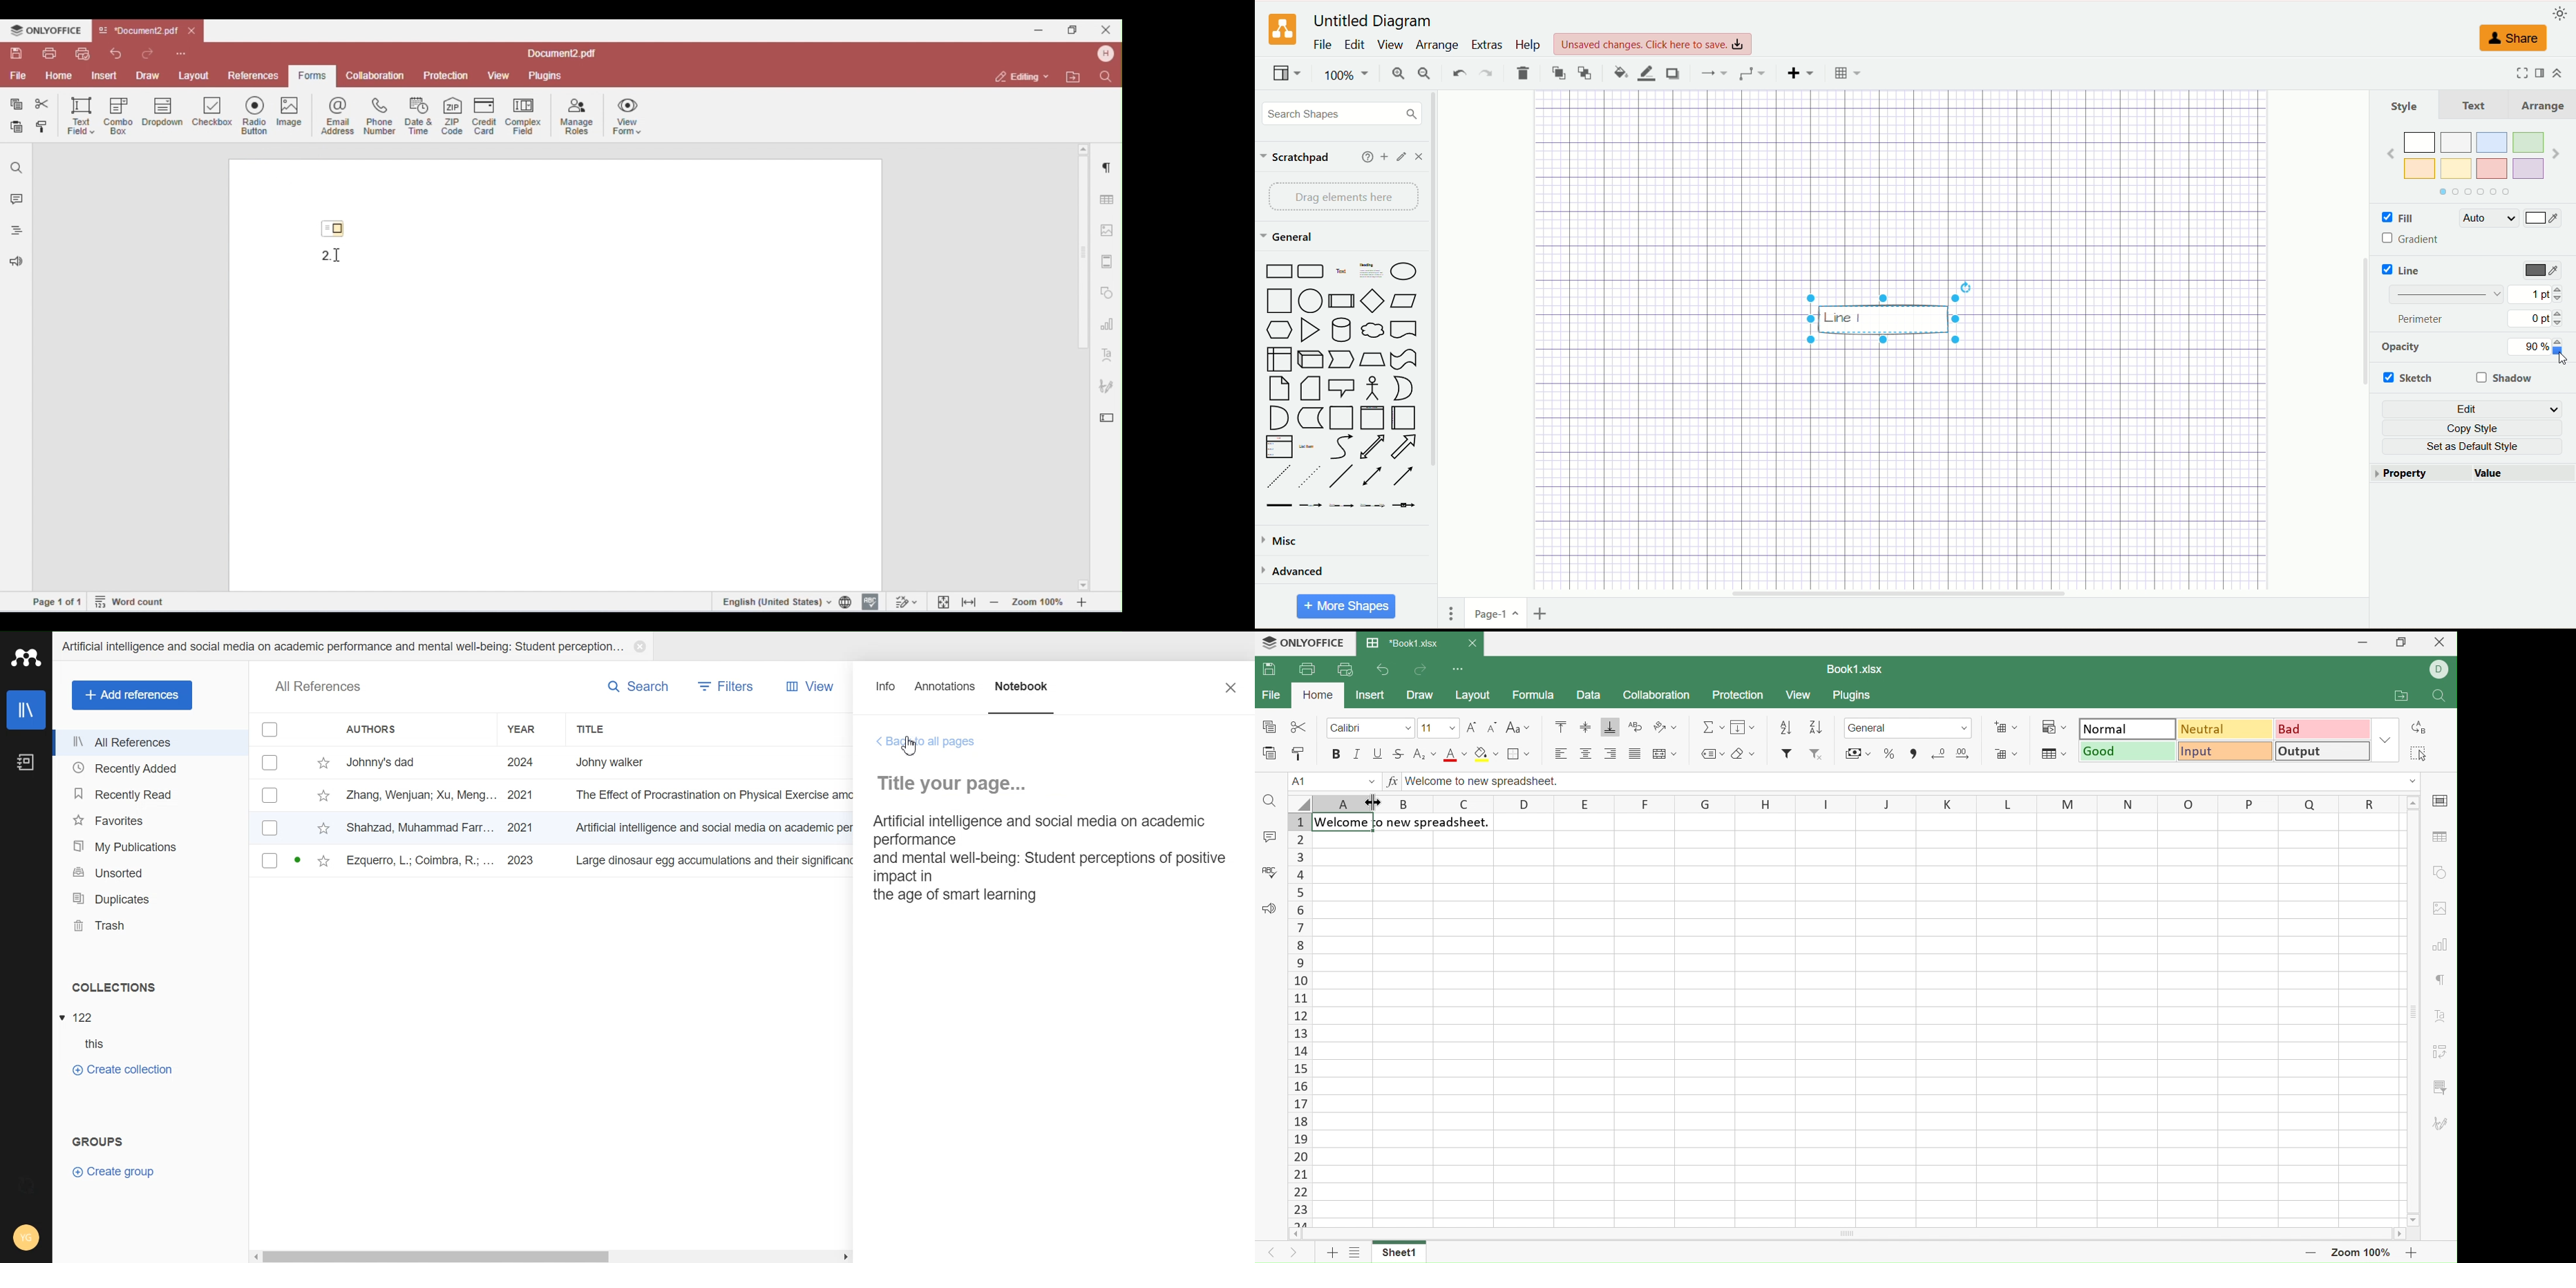 The height and width of the screenshot is (1288, 2576). Describe the element at coordinates (2005, 727) in the screenshot. I see `Insert cells` at that location.